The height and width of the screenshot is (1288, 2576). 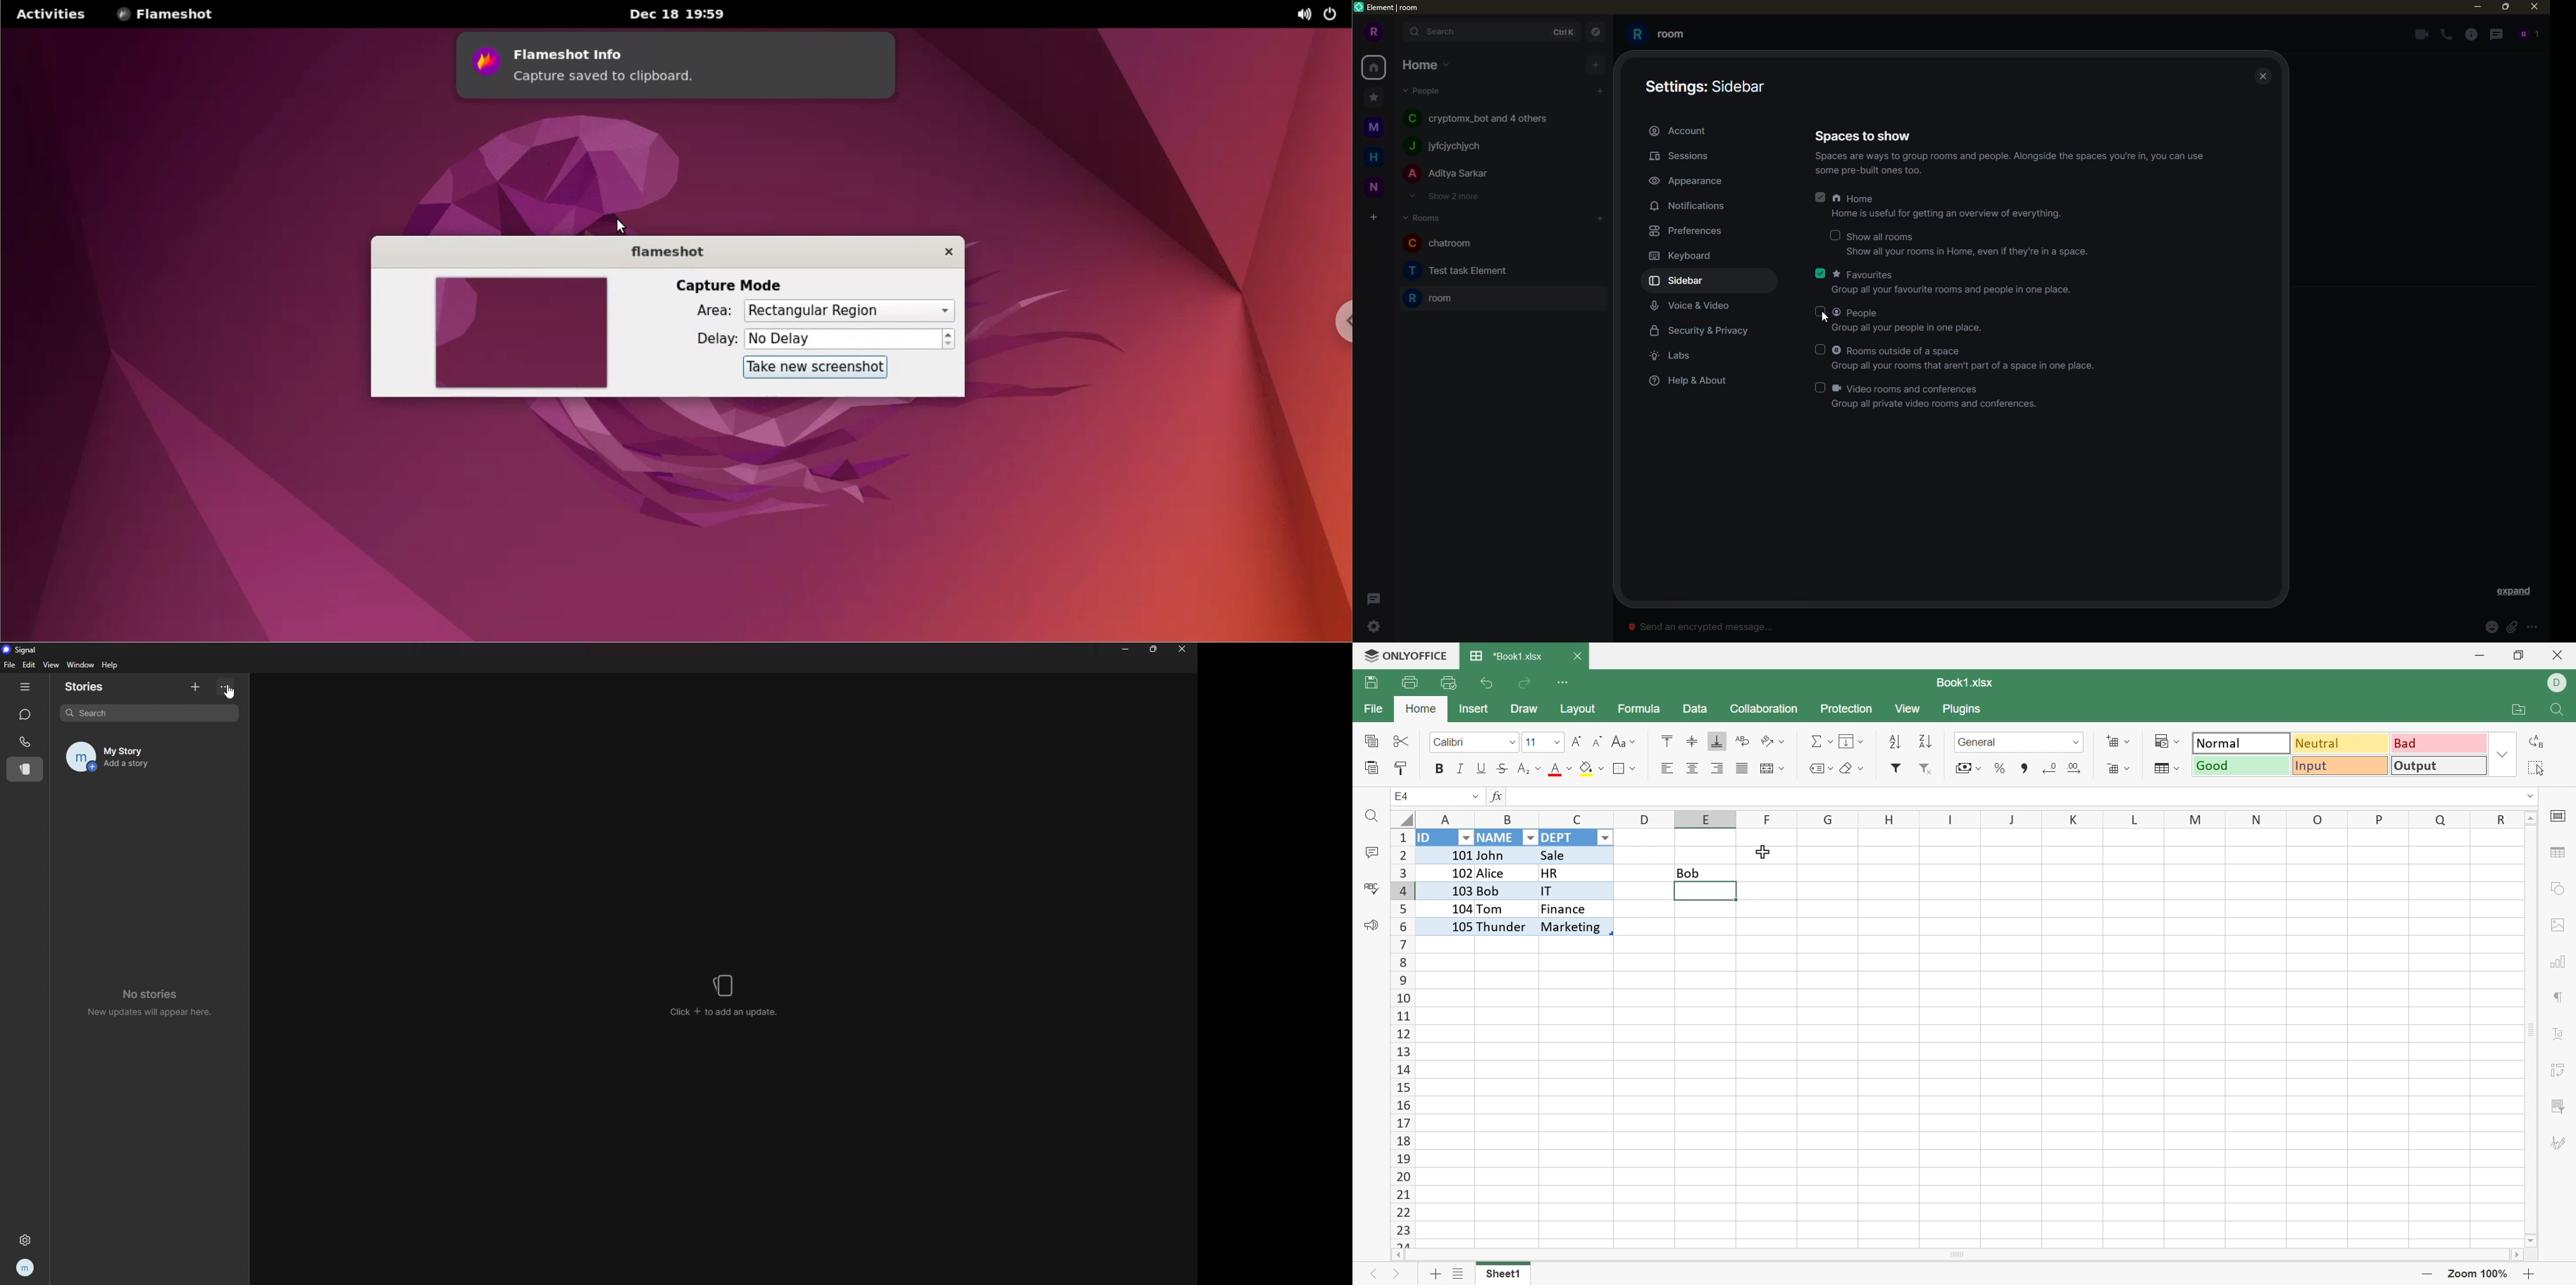 I want to click on Close, so click(x=1579, y=655).